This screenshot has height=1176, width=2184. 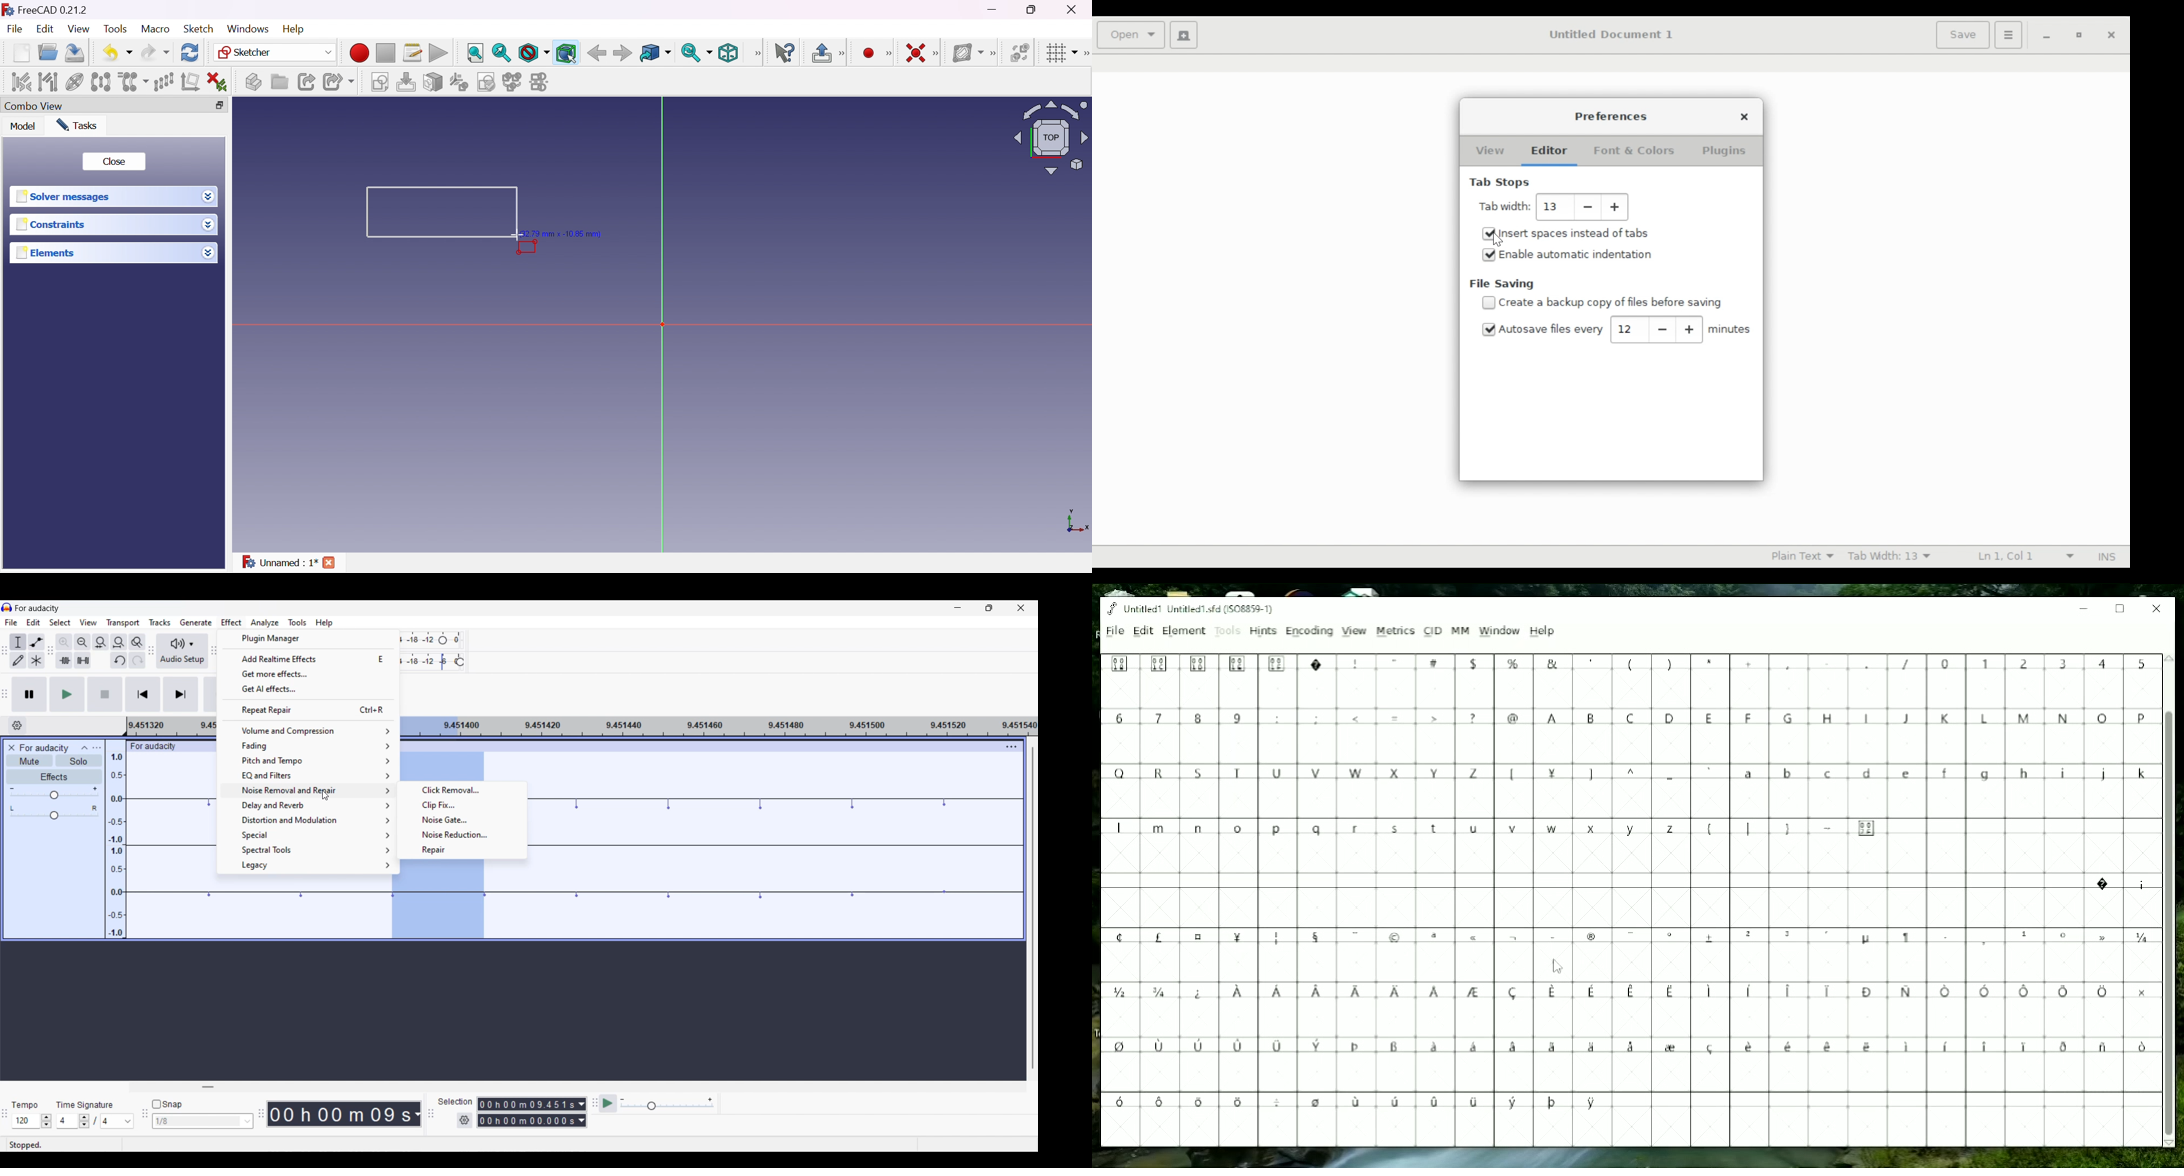 I want to click on Multi-tool, so click(x=37, y=660).